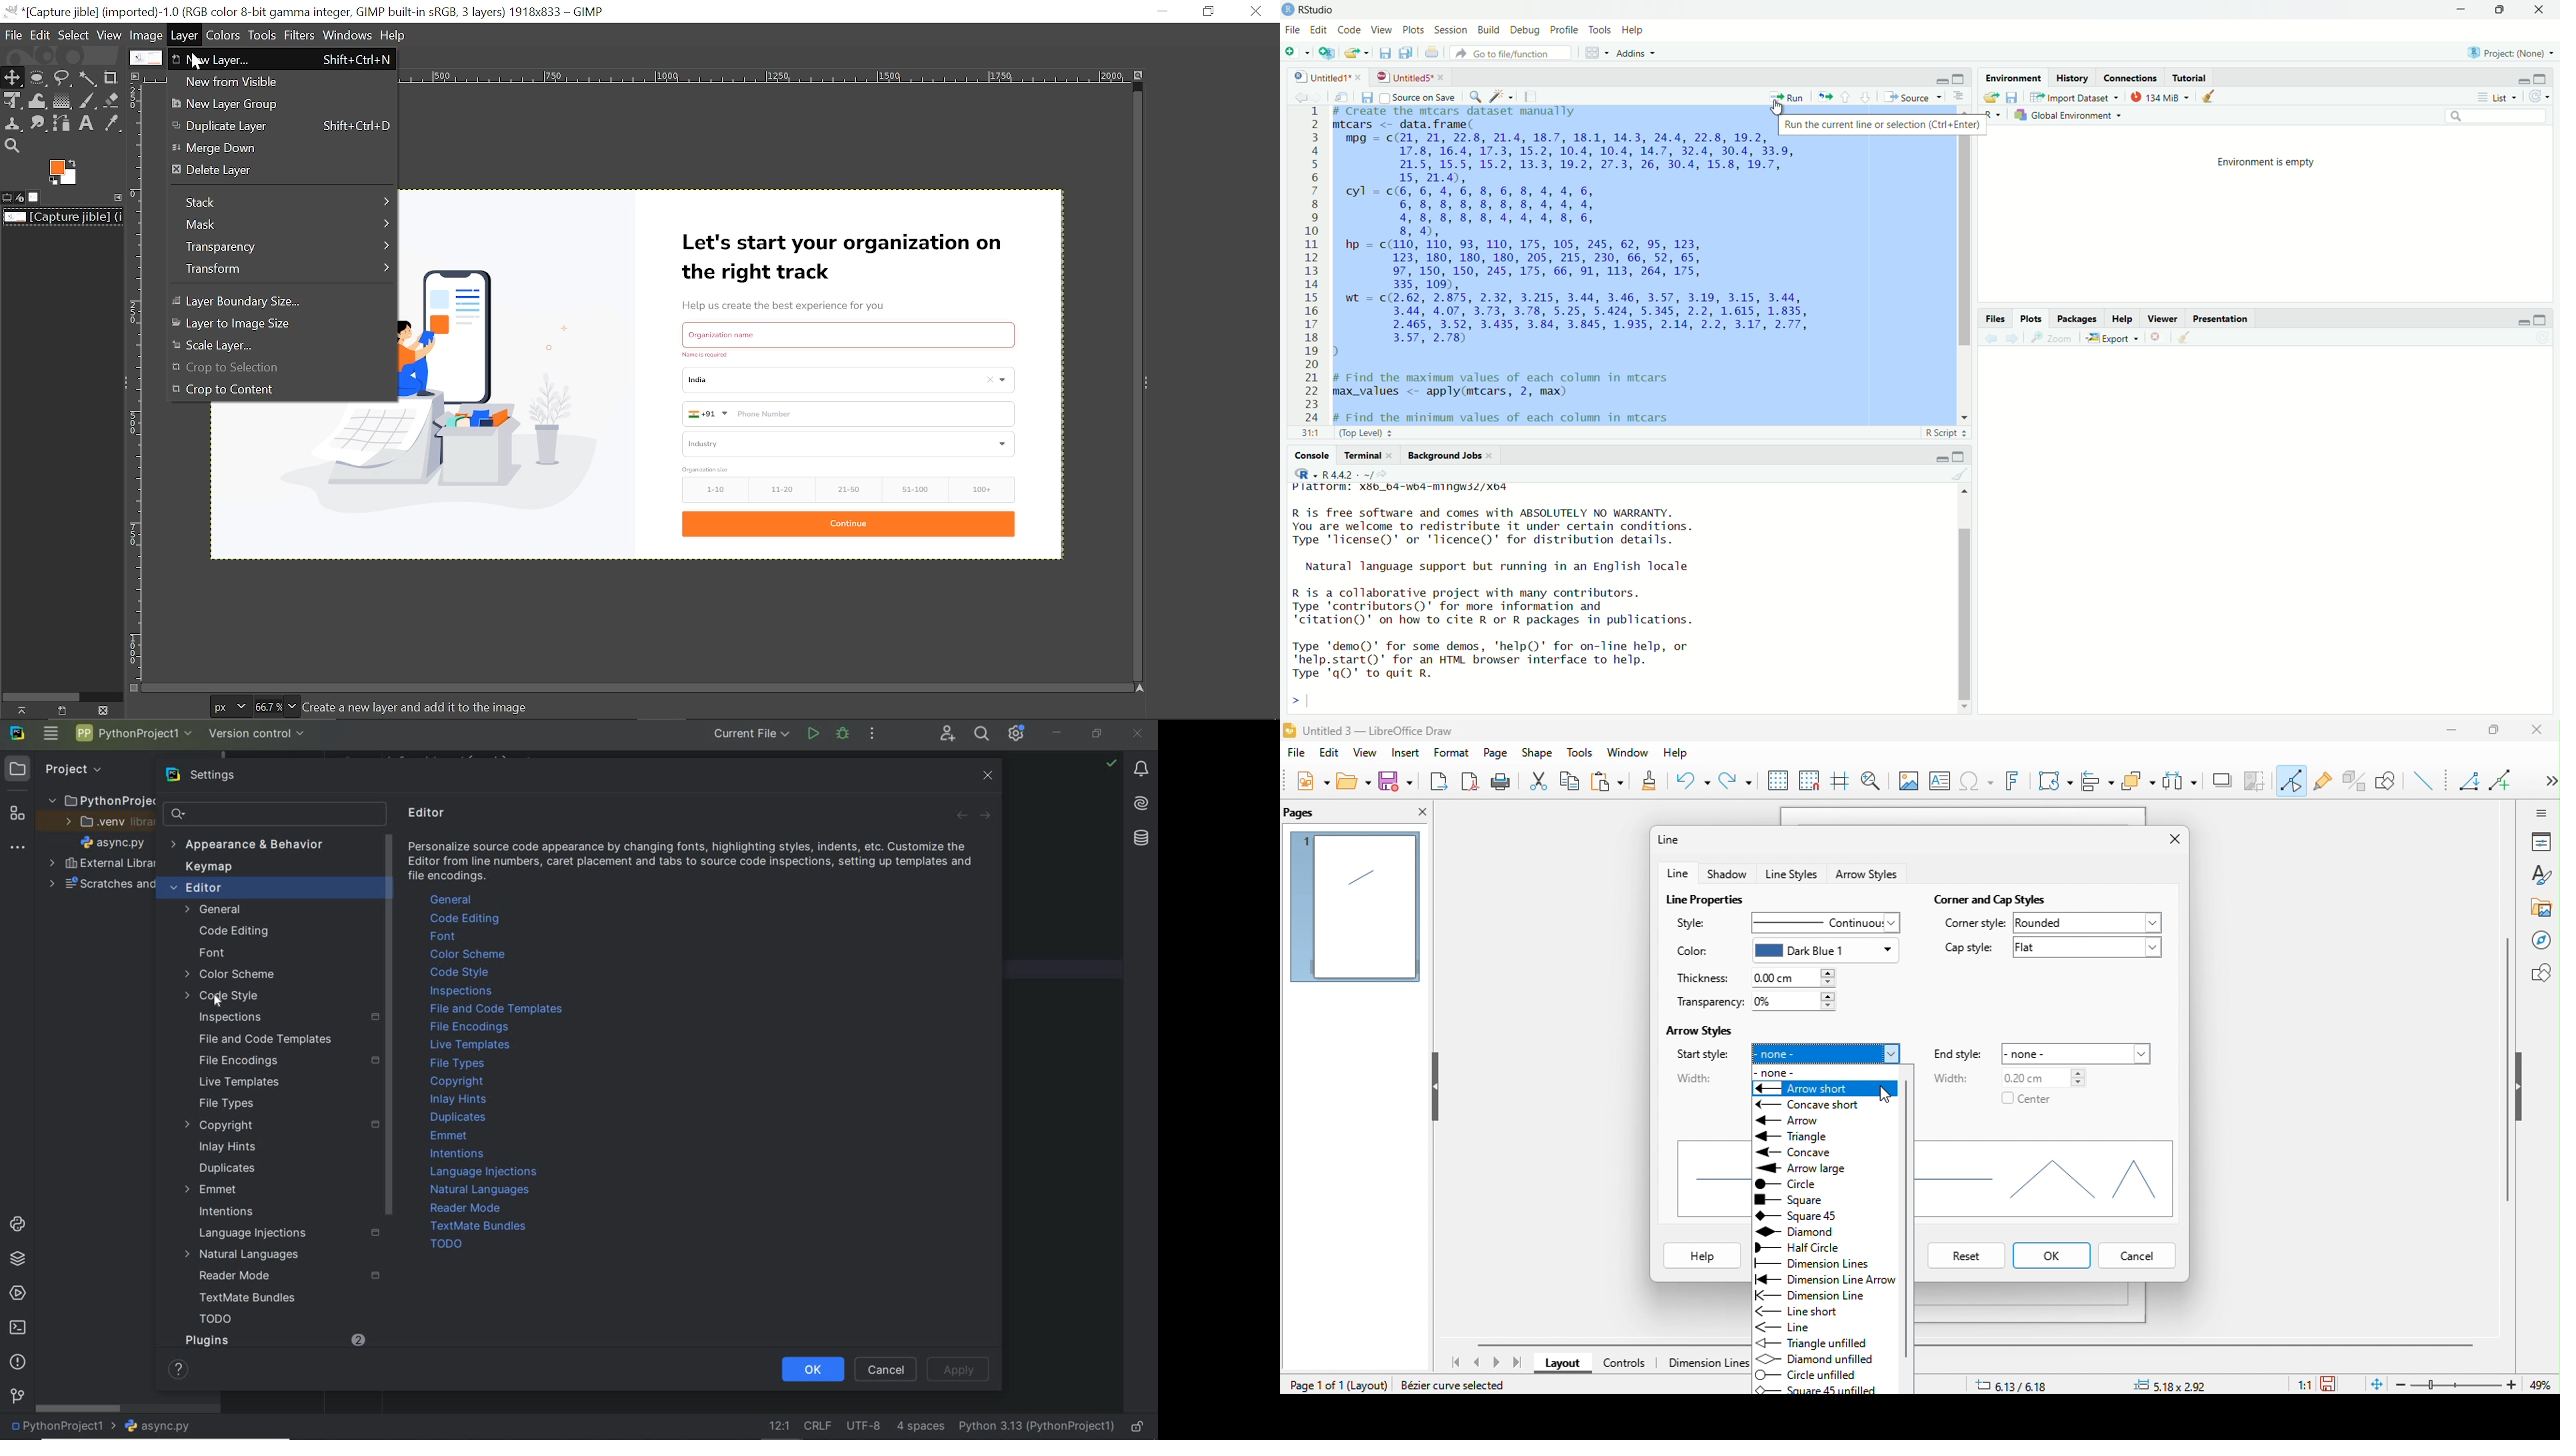 The width and height of the screenshot is (2576, 1456). I want to click on add line, so click(2505, 778).